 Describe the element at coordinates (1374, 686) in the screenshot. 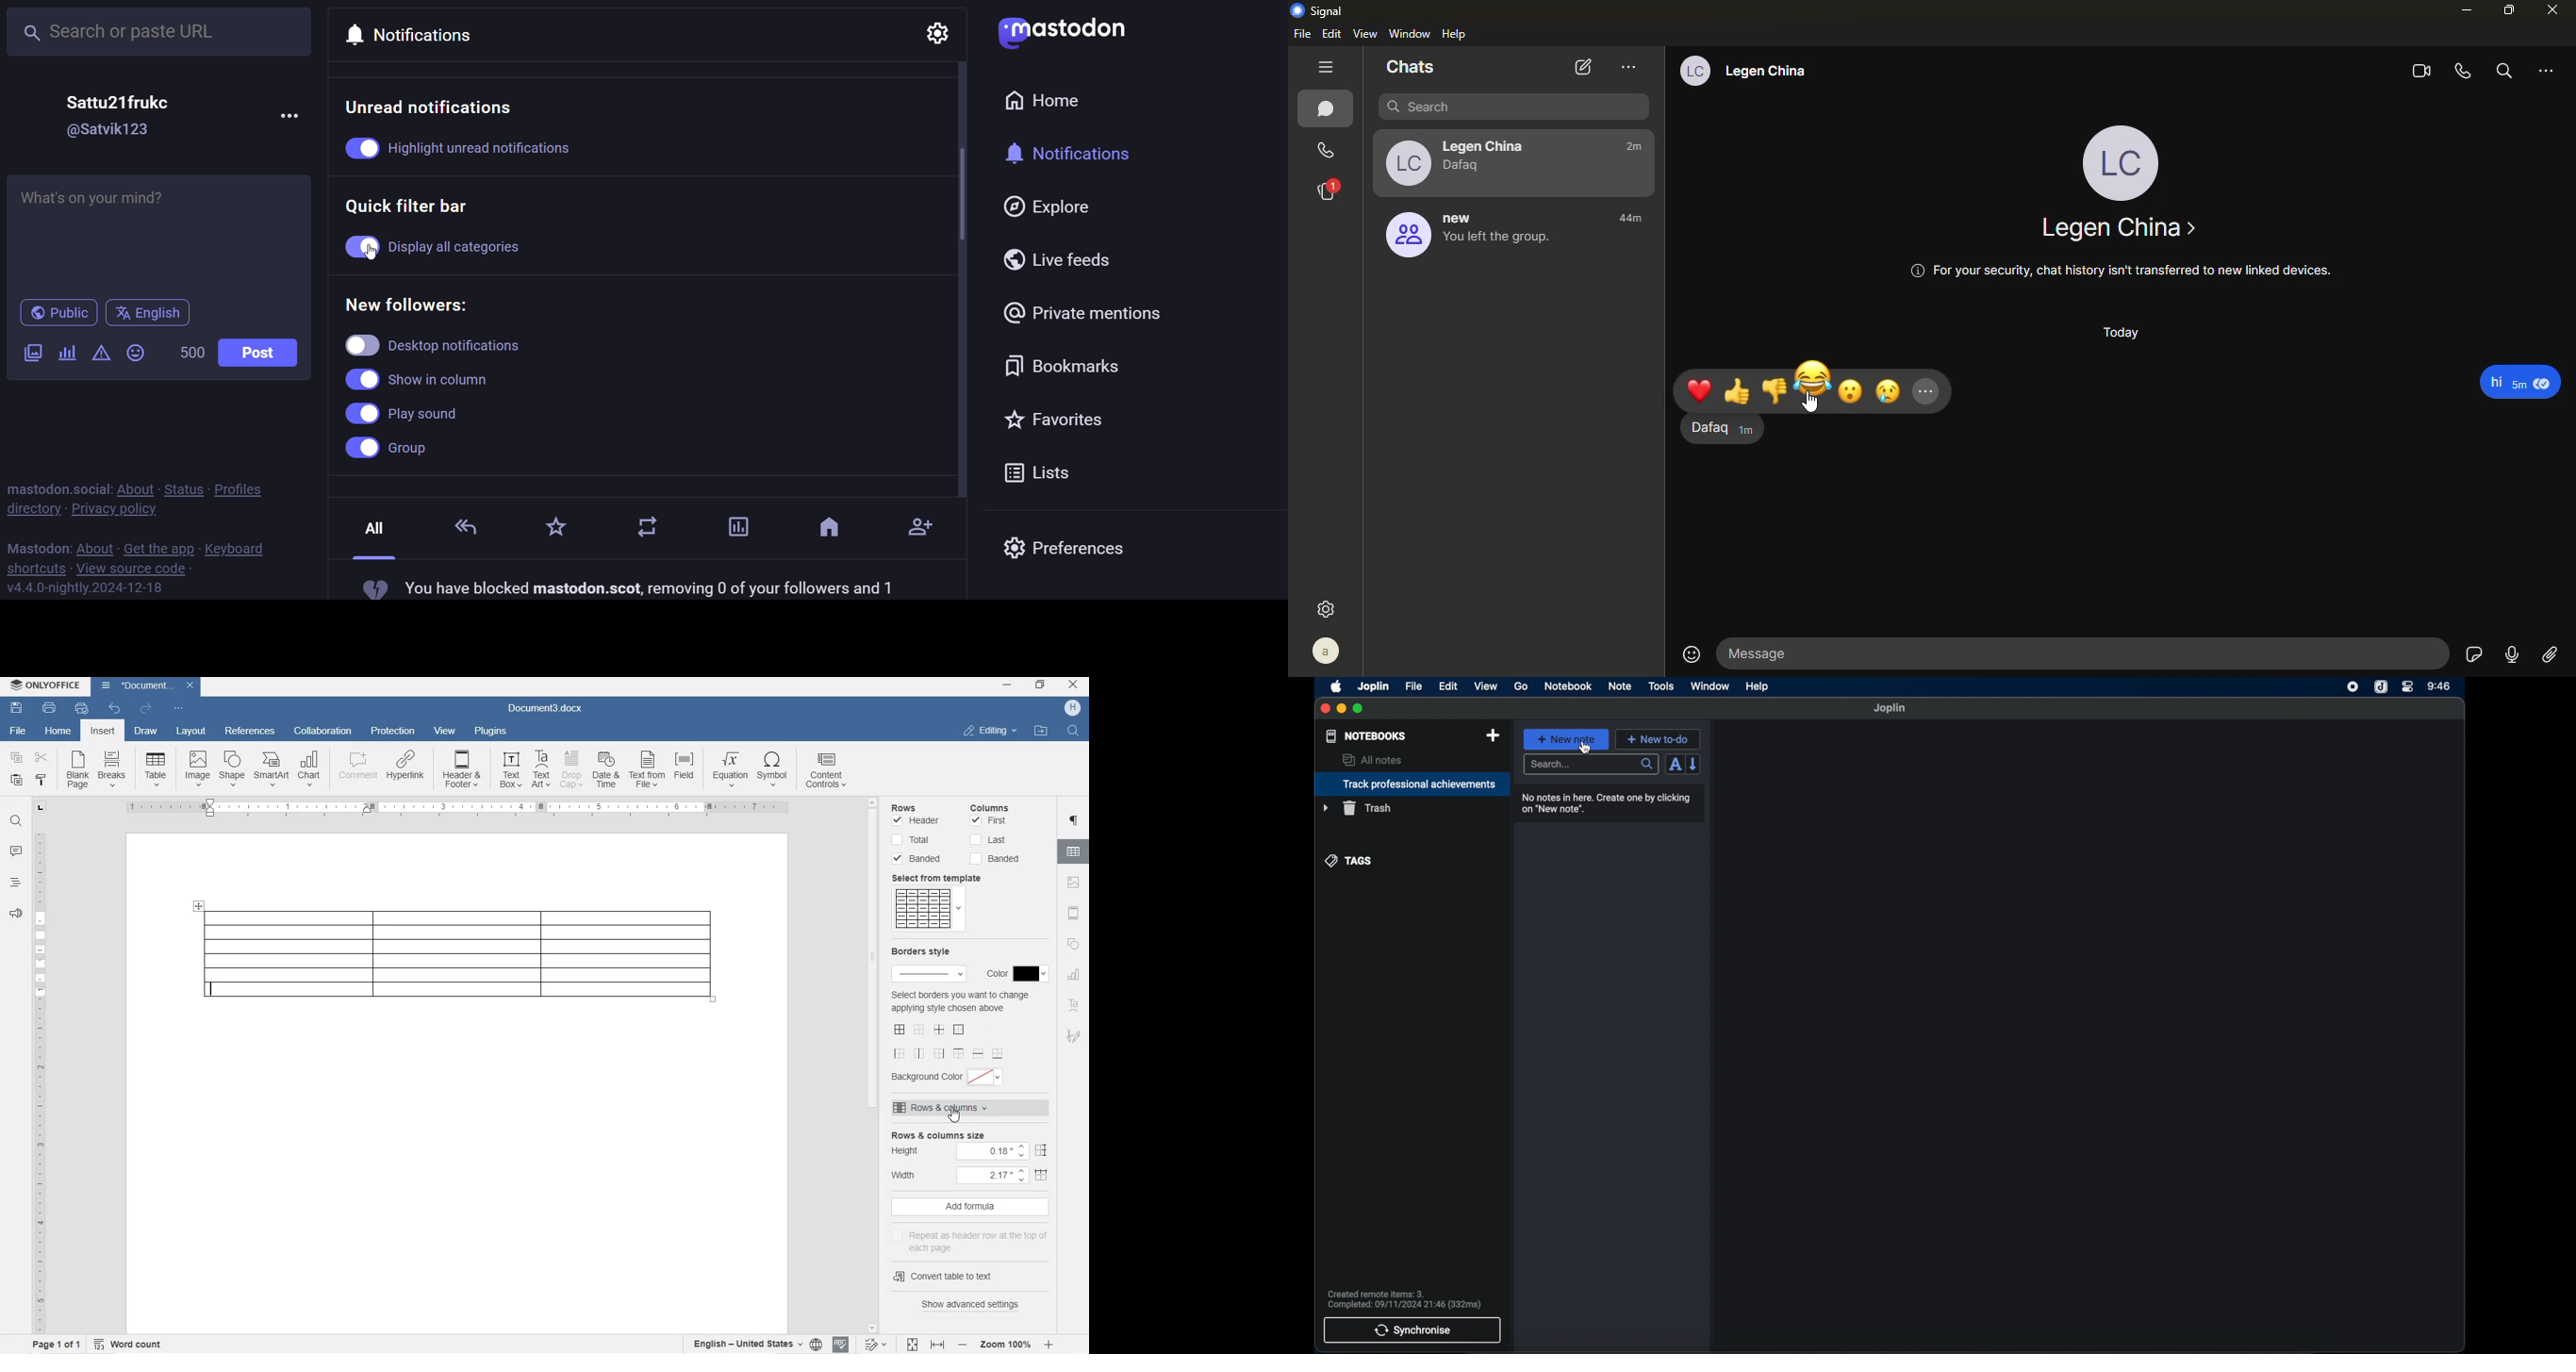

I see `joplin` at that location.